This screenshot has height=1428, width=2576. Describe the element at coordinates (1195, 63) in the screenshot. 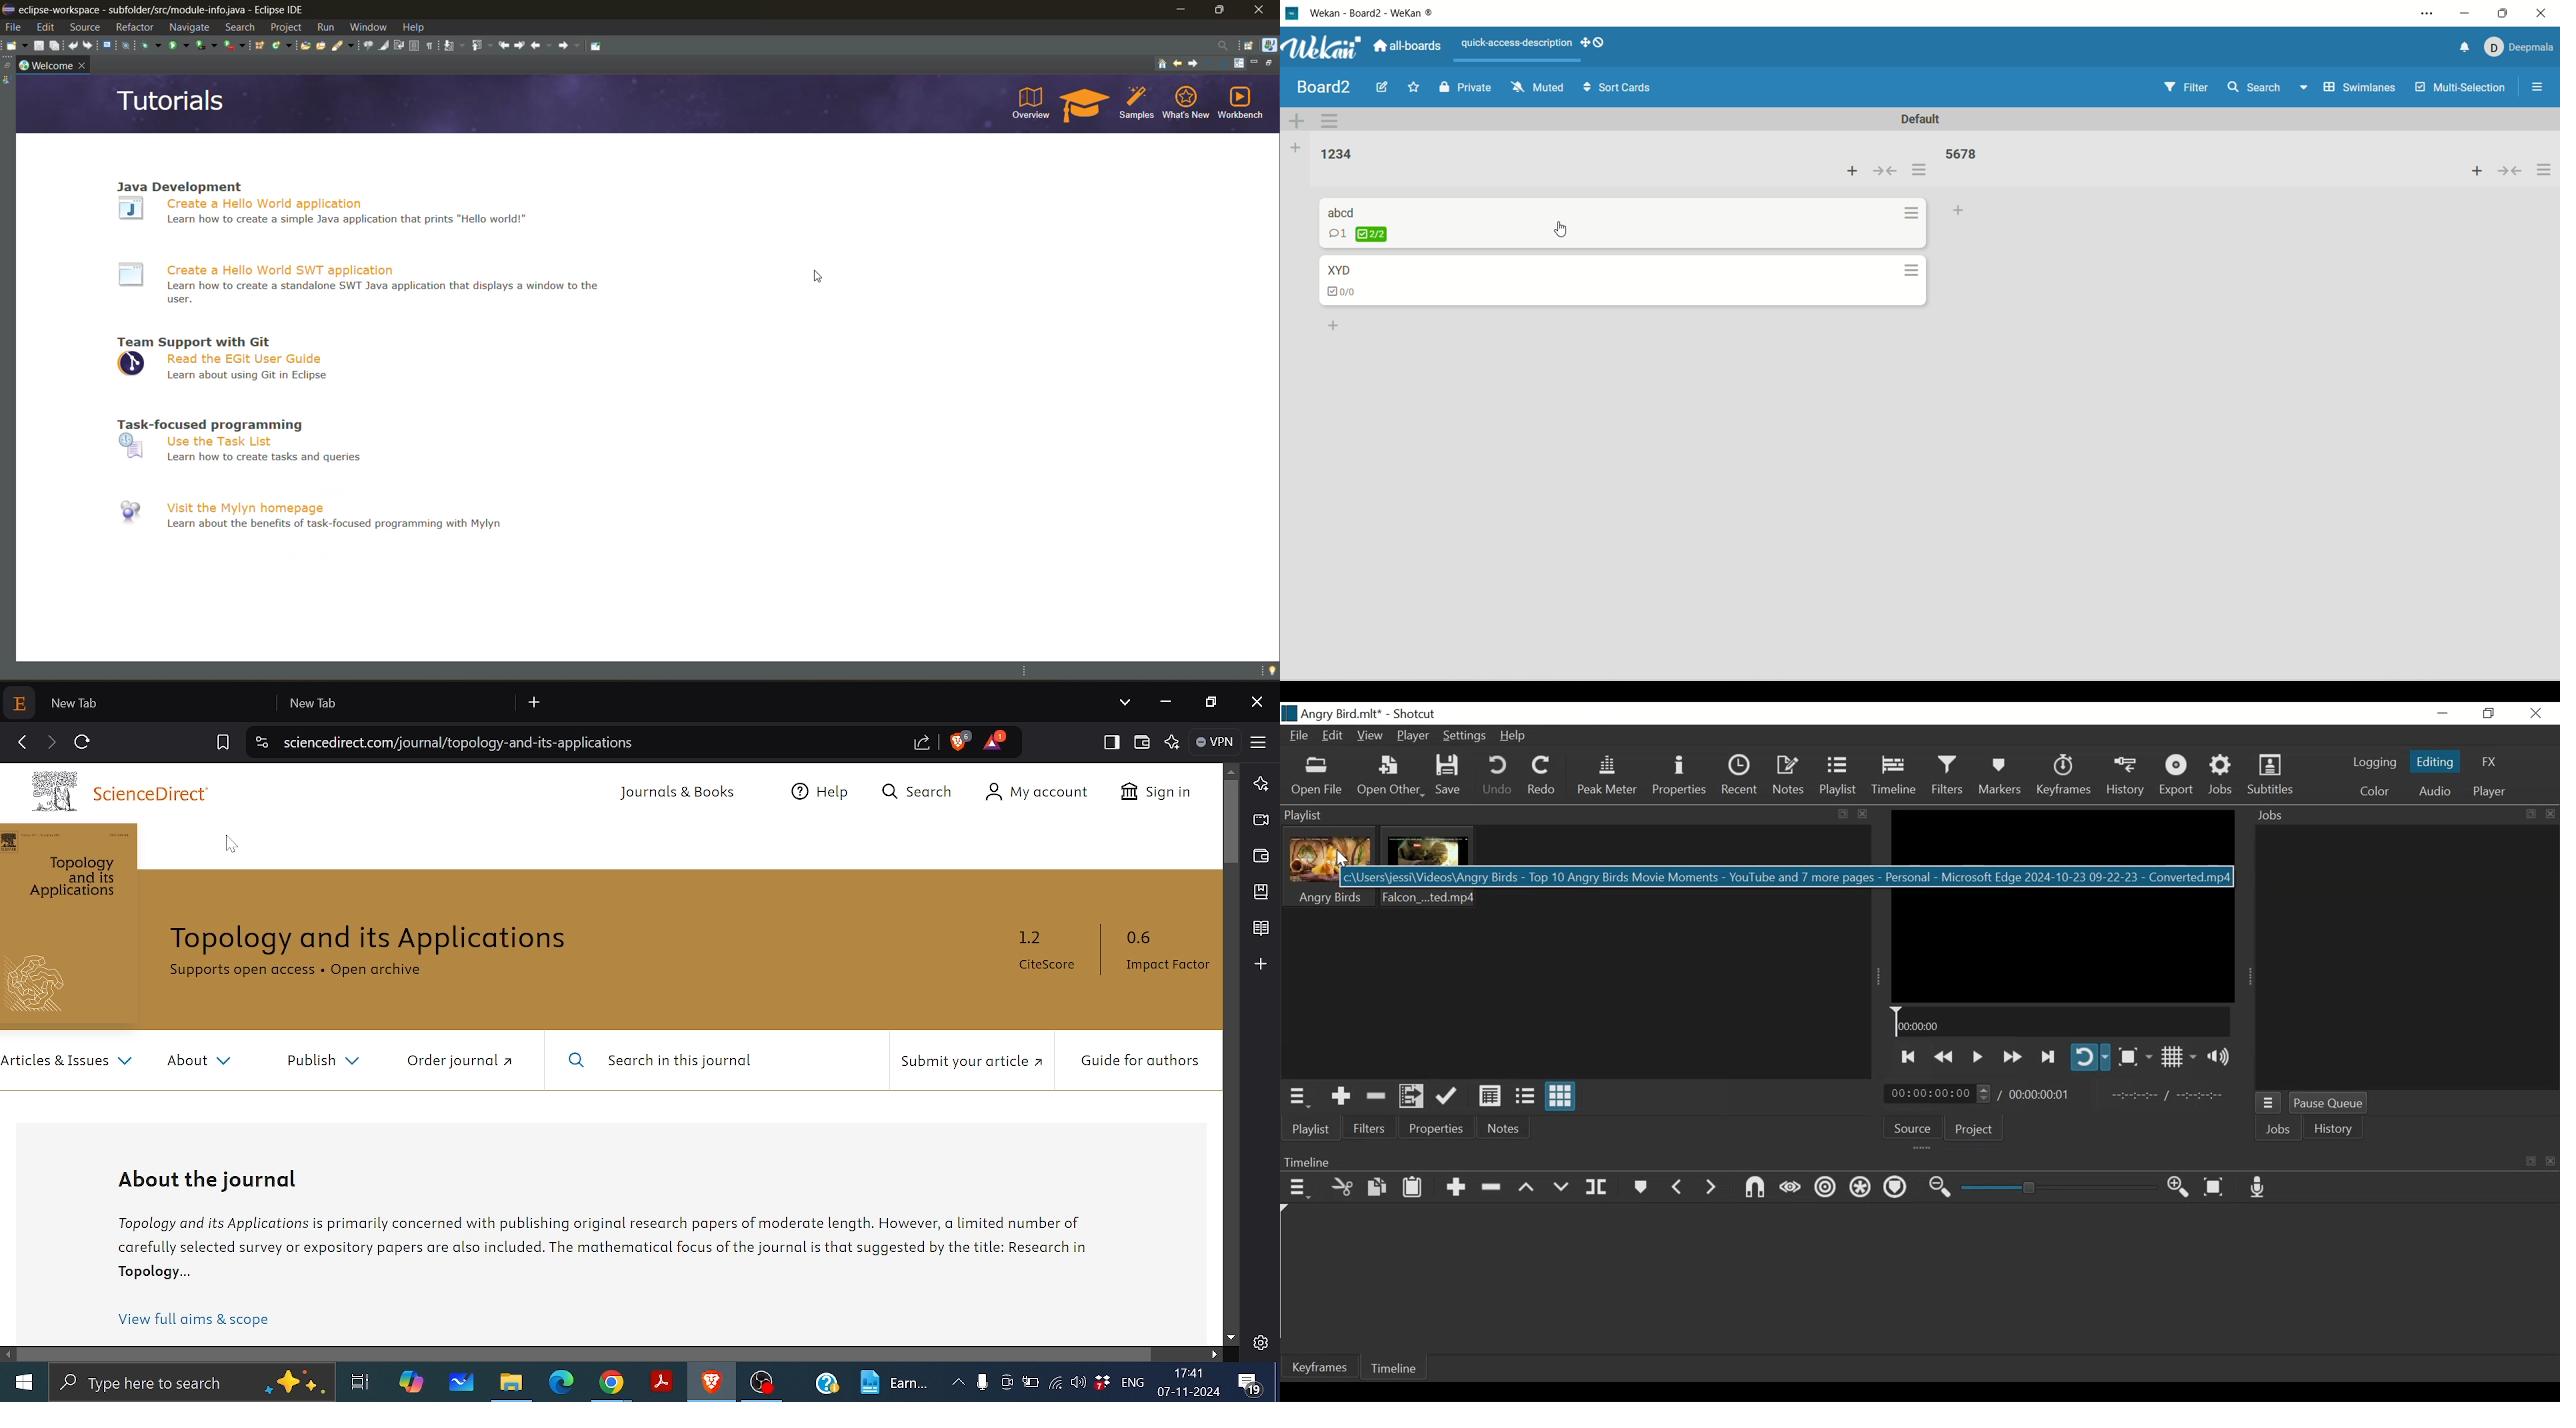

I see `navigate to next topic` at that location.